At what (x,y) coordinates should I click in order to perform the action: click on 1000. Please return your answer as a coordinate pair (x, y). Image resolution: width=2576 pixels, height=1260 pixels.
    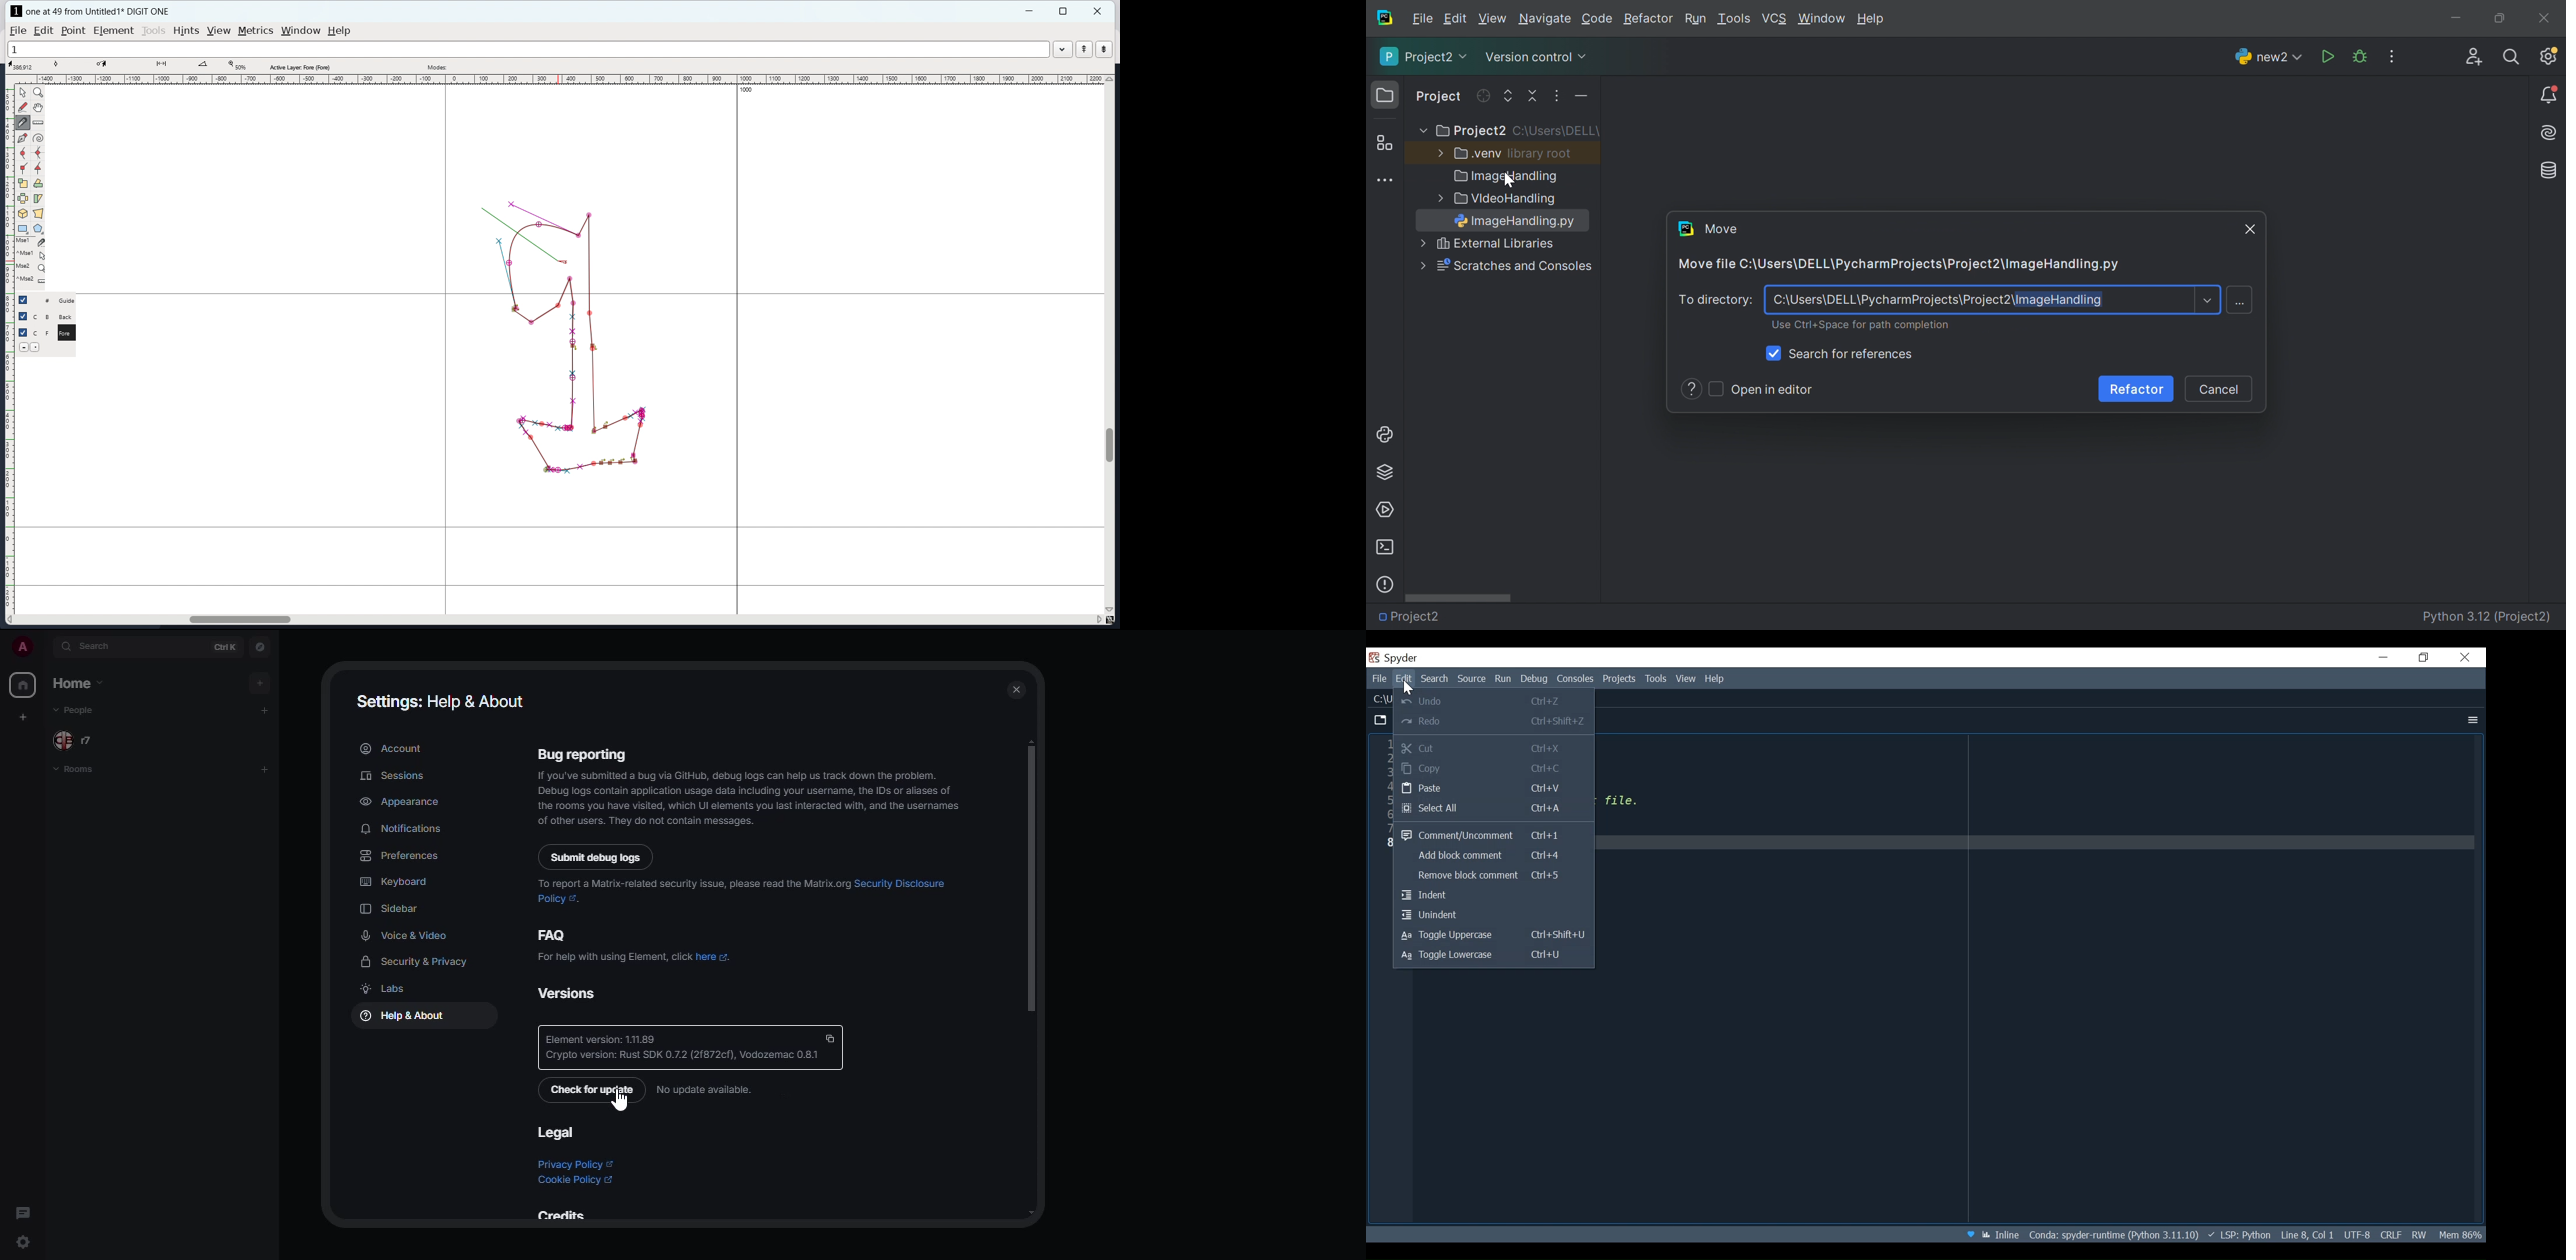
    Looking at the image, I should click on (748, 91).